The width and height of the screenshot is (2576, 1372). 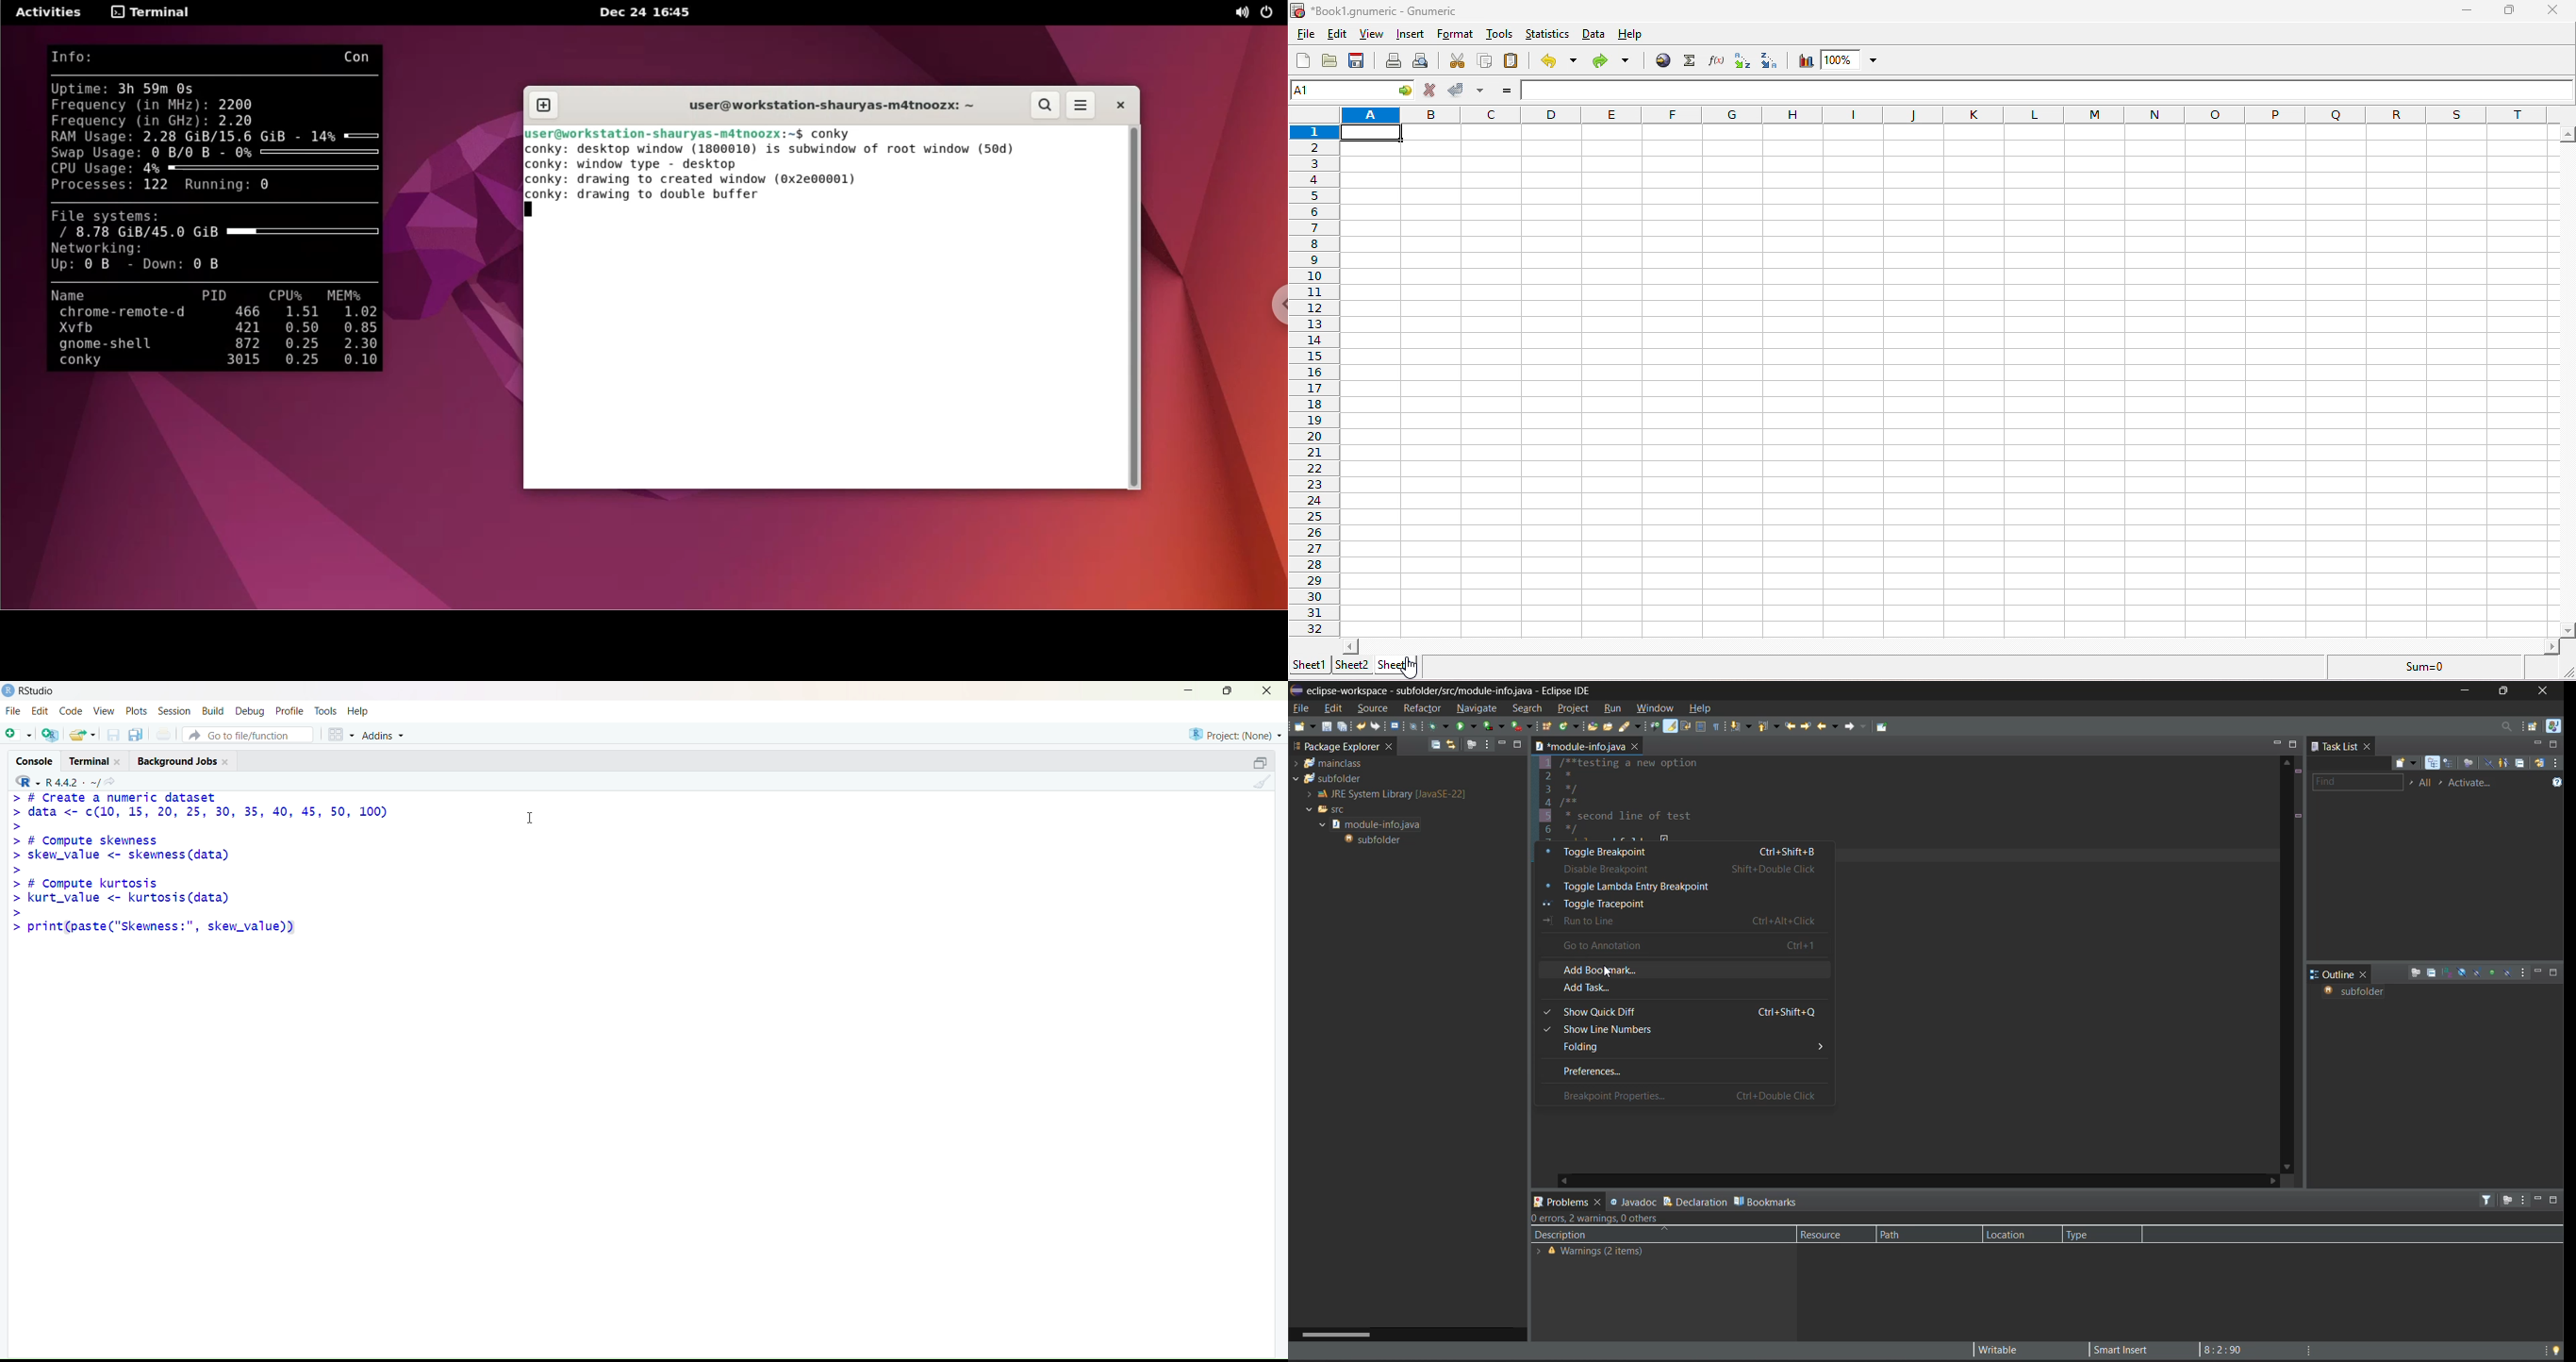 I want to click on Code, so click(x=72, y=712).